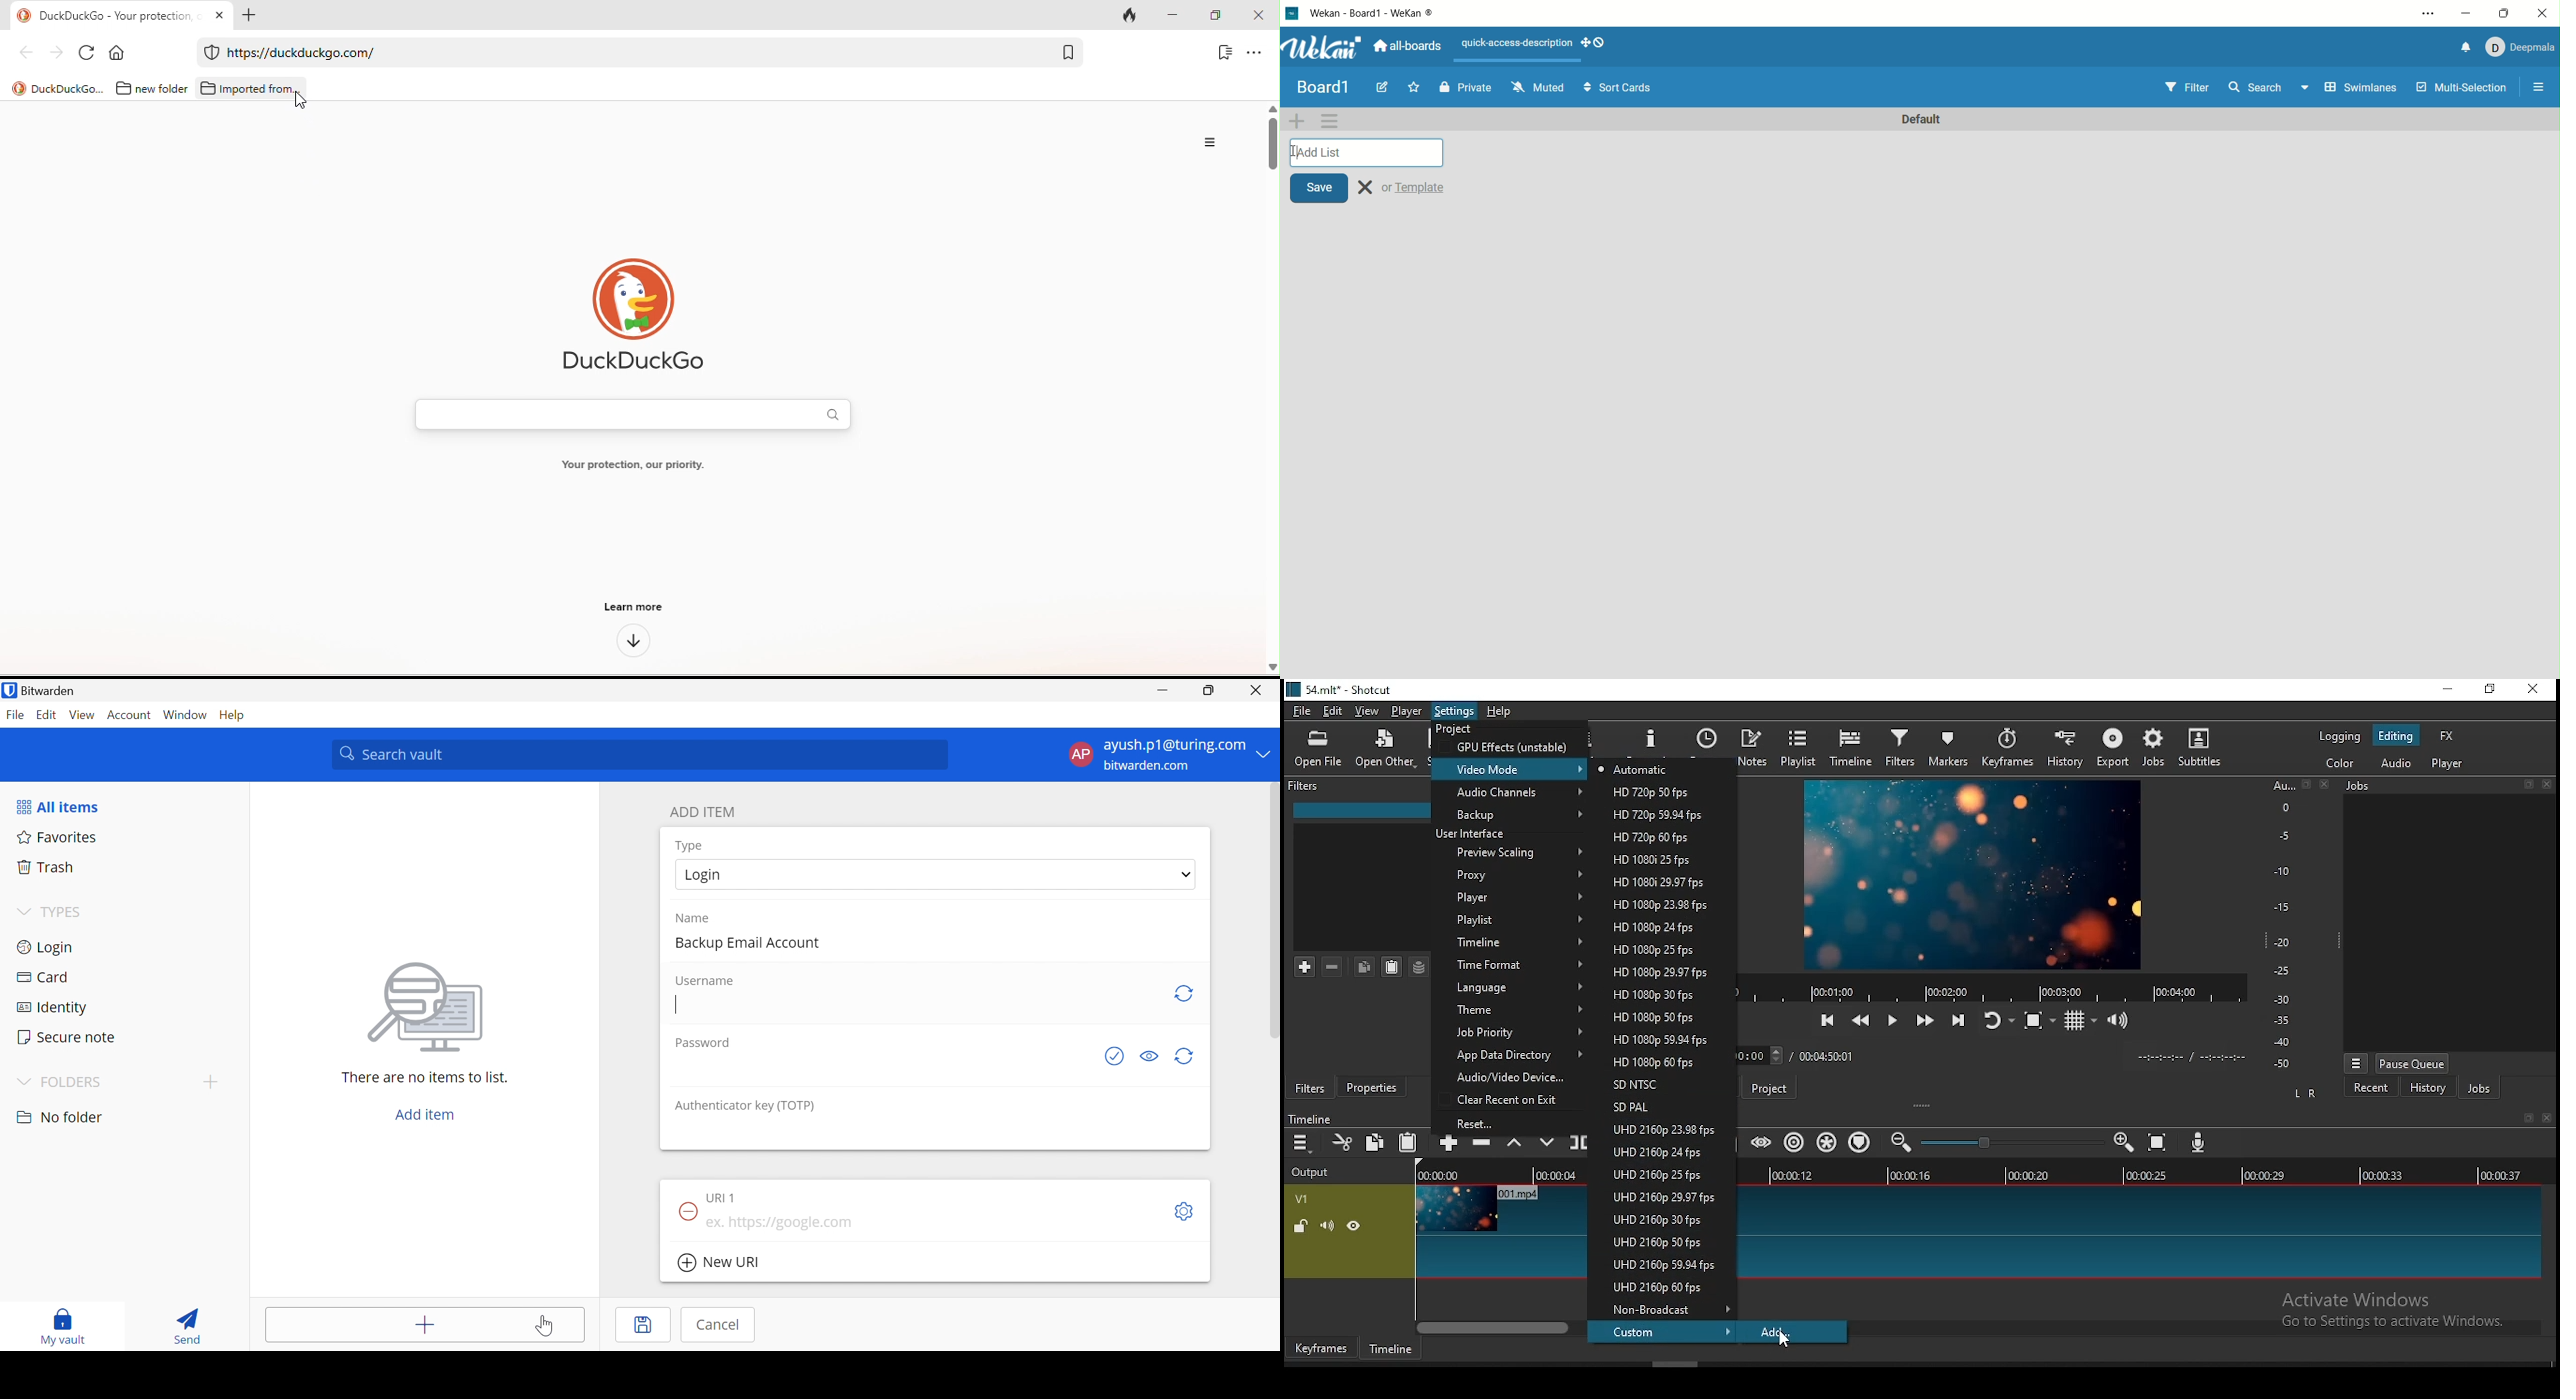 Image resolution: width=2576 pixels, height=1400 pixels. I want to click on resolution option, so click(1653, 835).